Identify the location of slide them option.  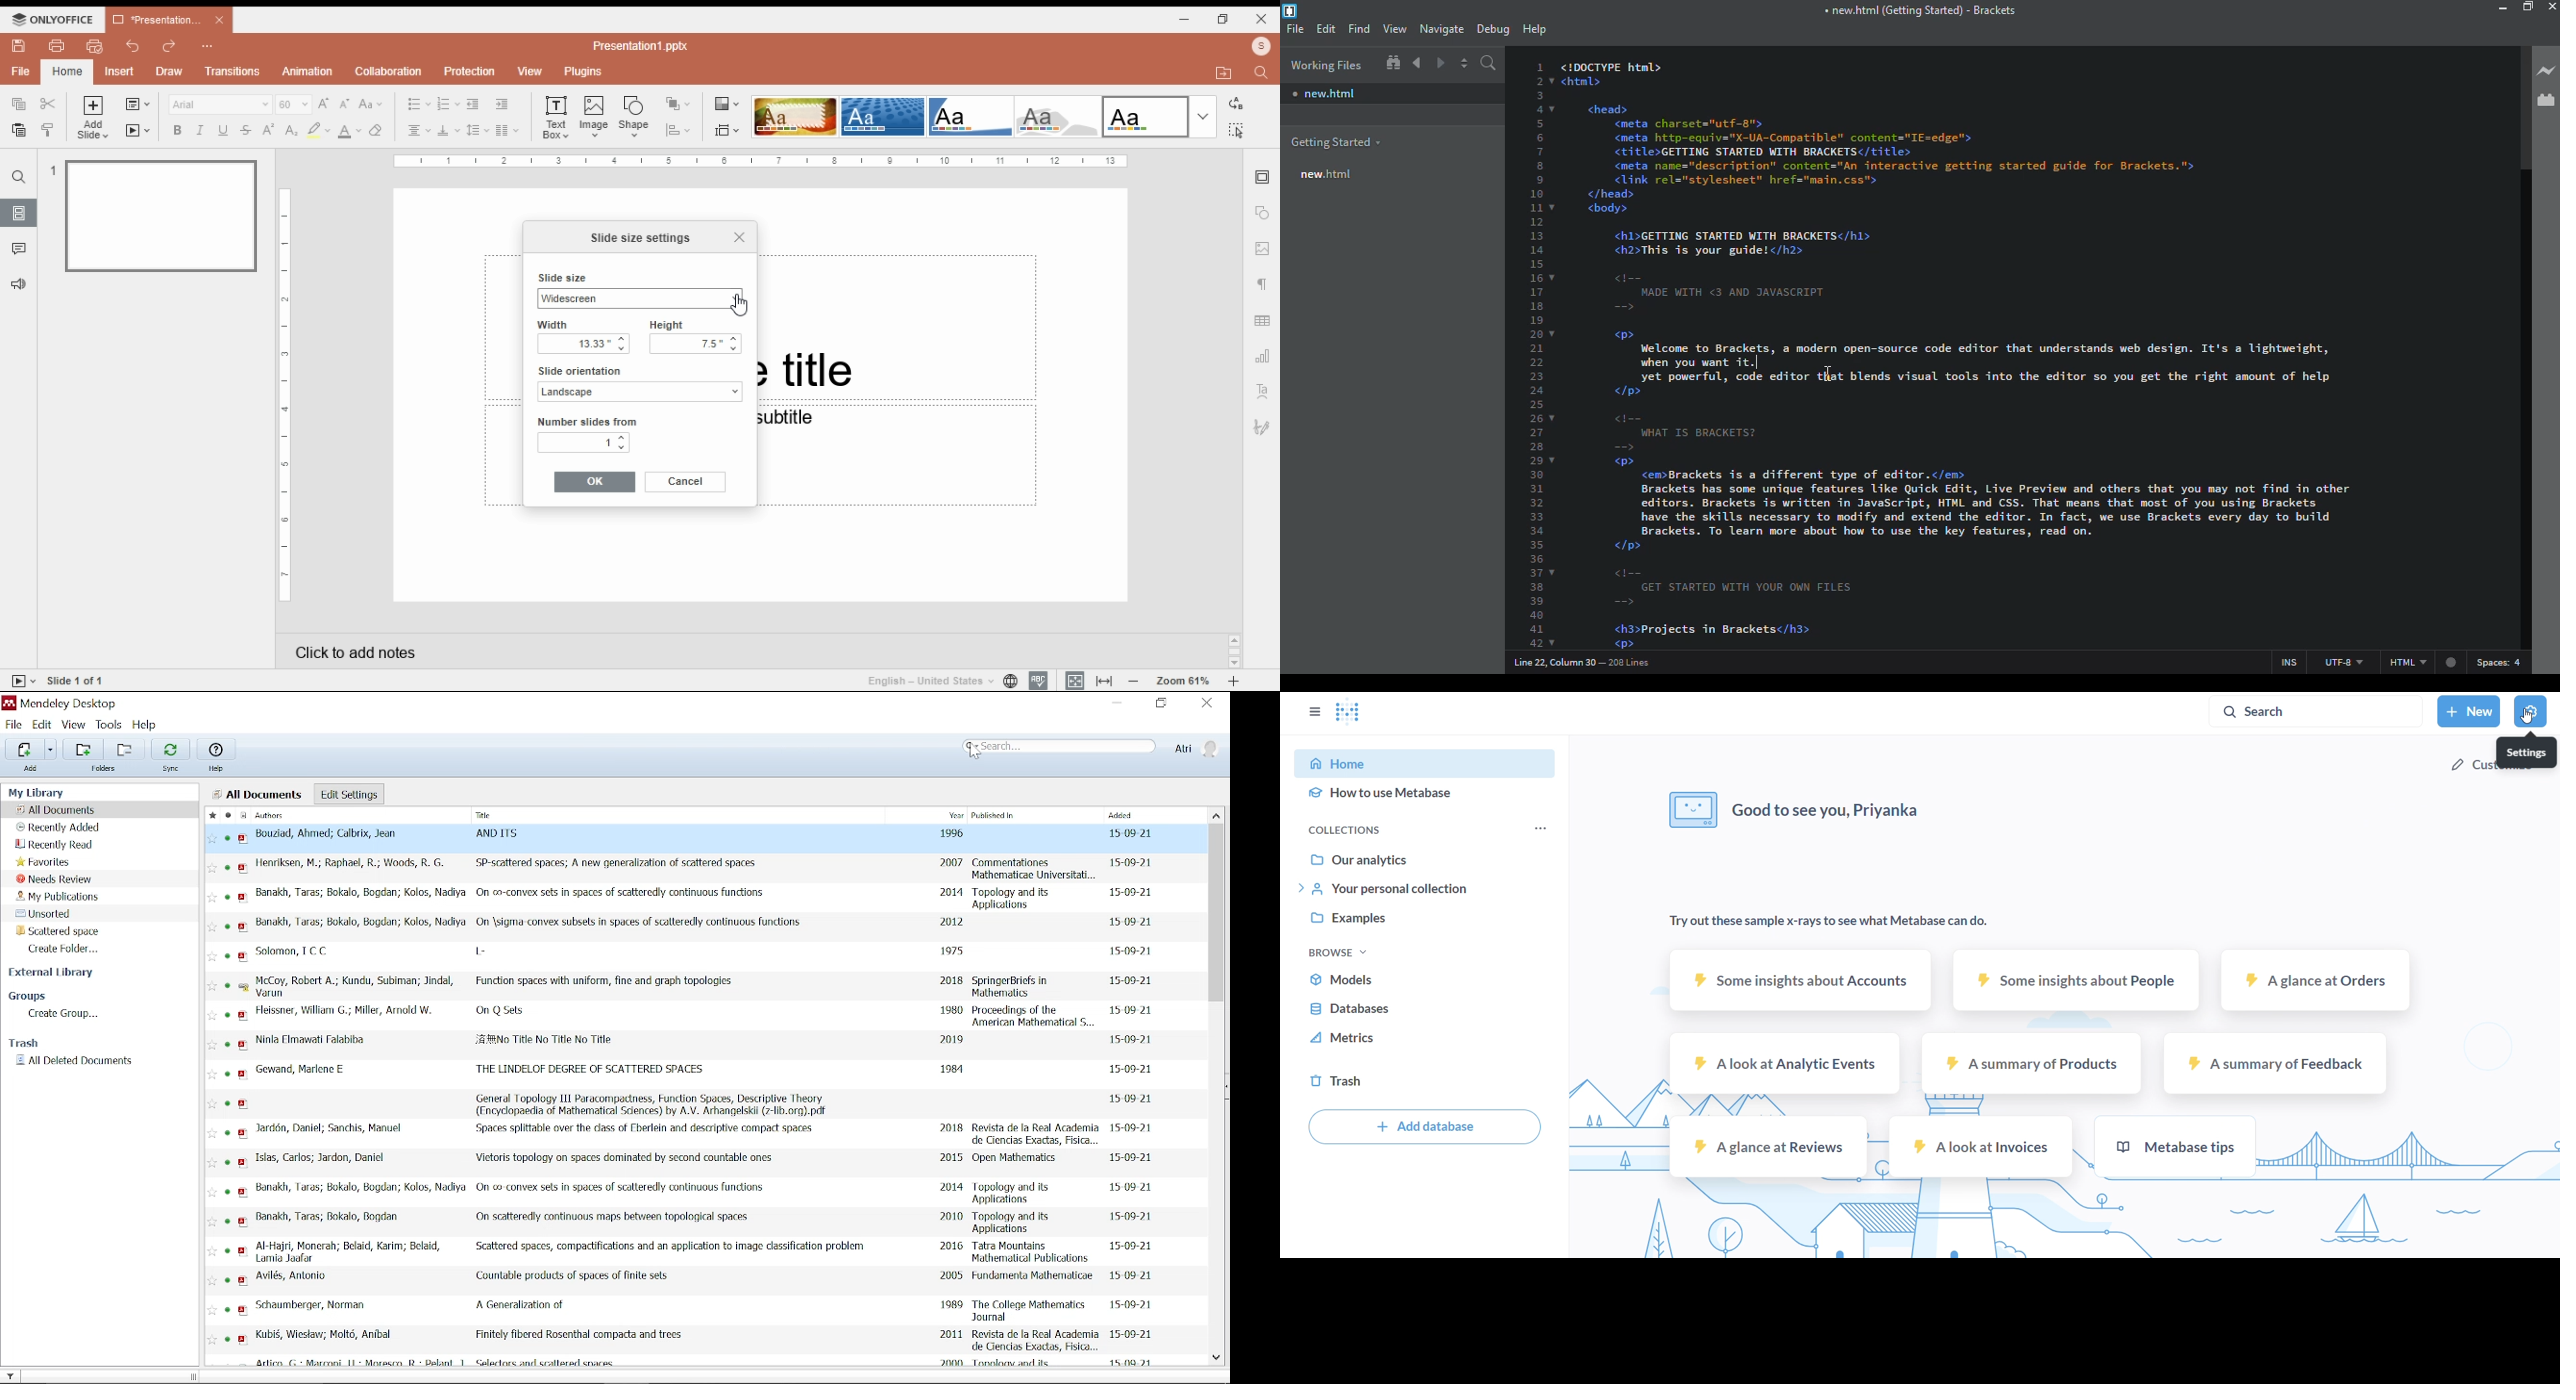
(883, 116).